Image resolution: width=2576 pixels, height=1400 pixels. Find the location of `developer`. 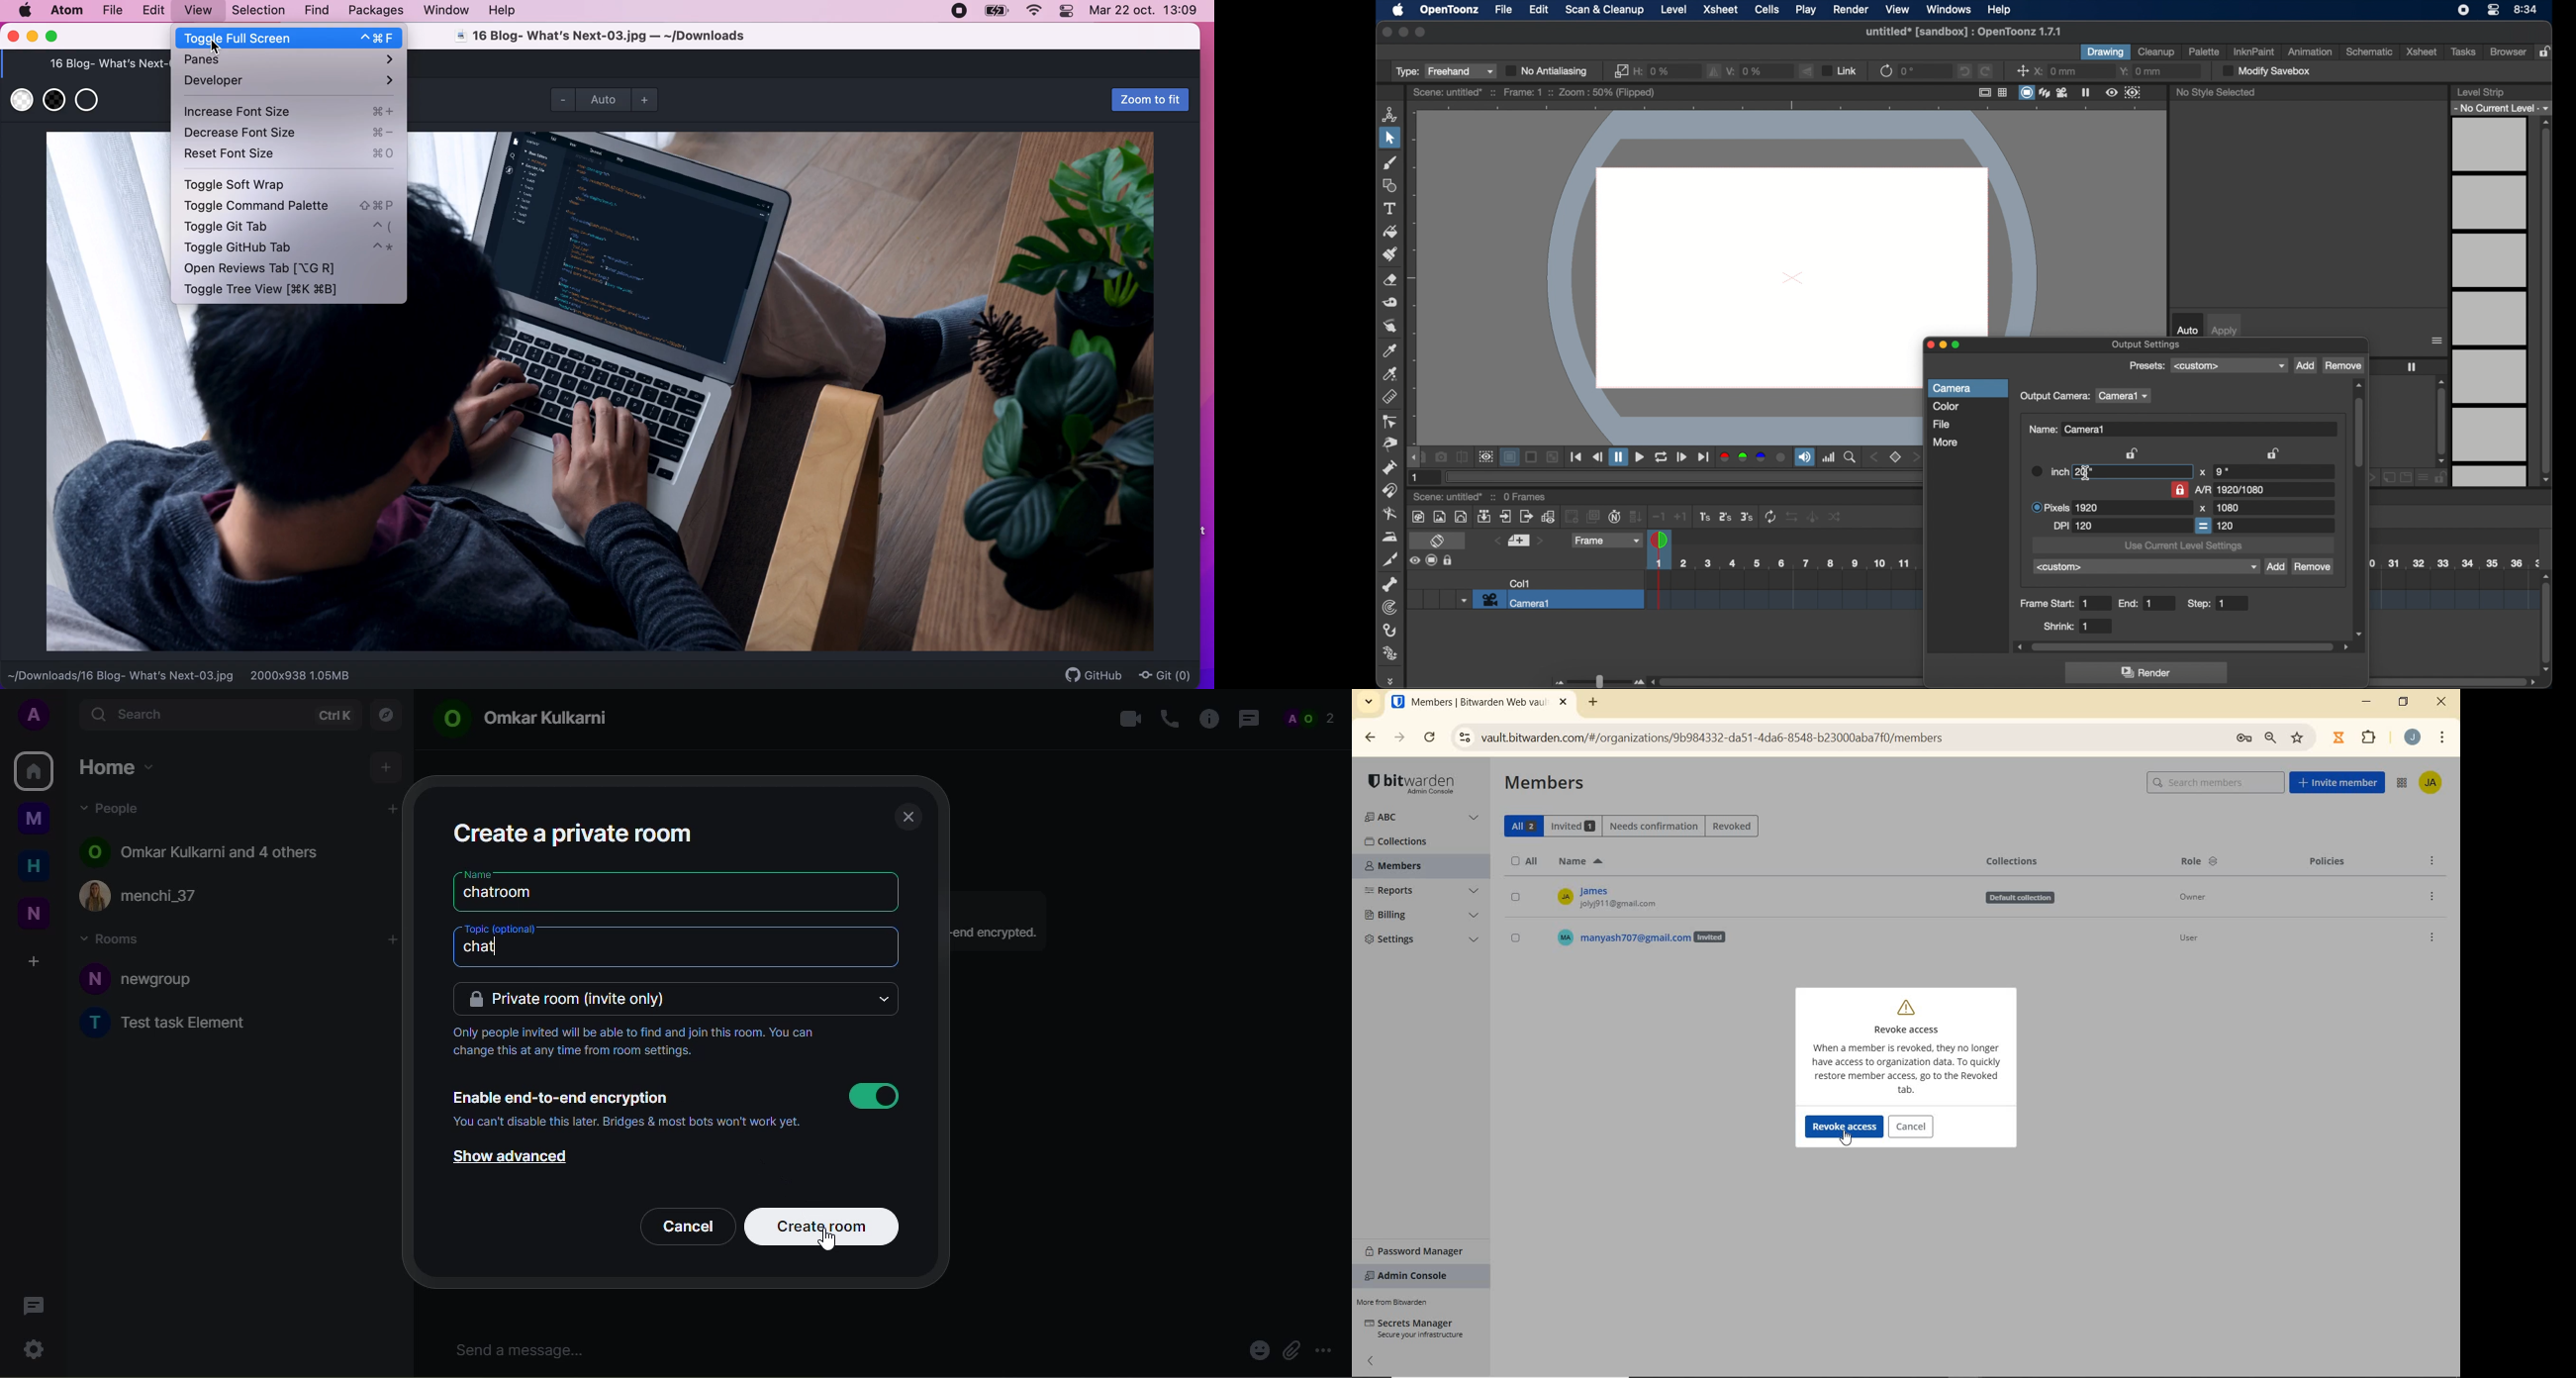

developer is located at coordinates (291, 81).